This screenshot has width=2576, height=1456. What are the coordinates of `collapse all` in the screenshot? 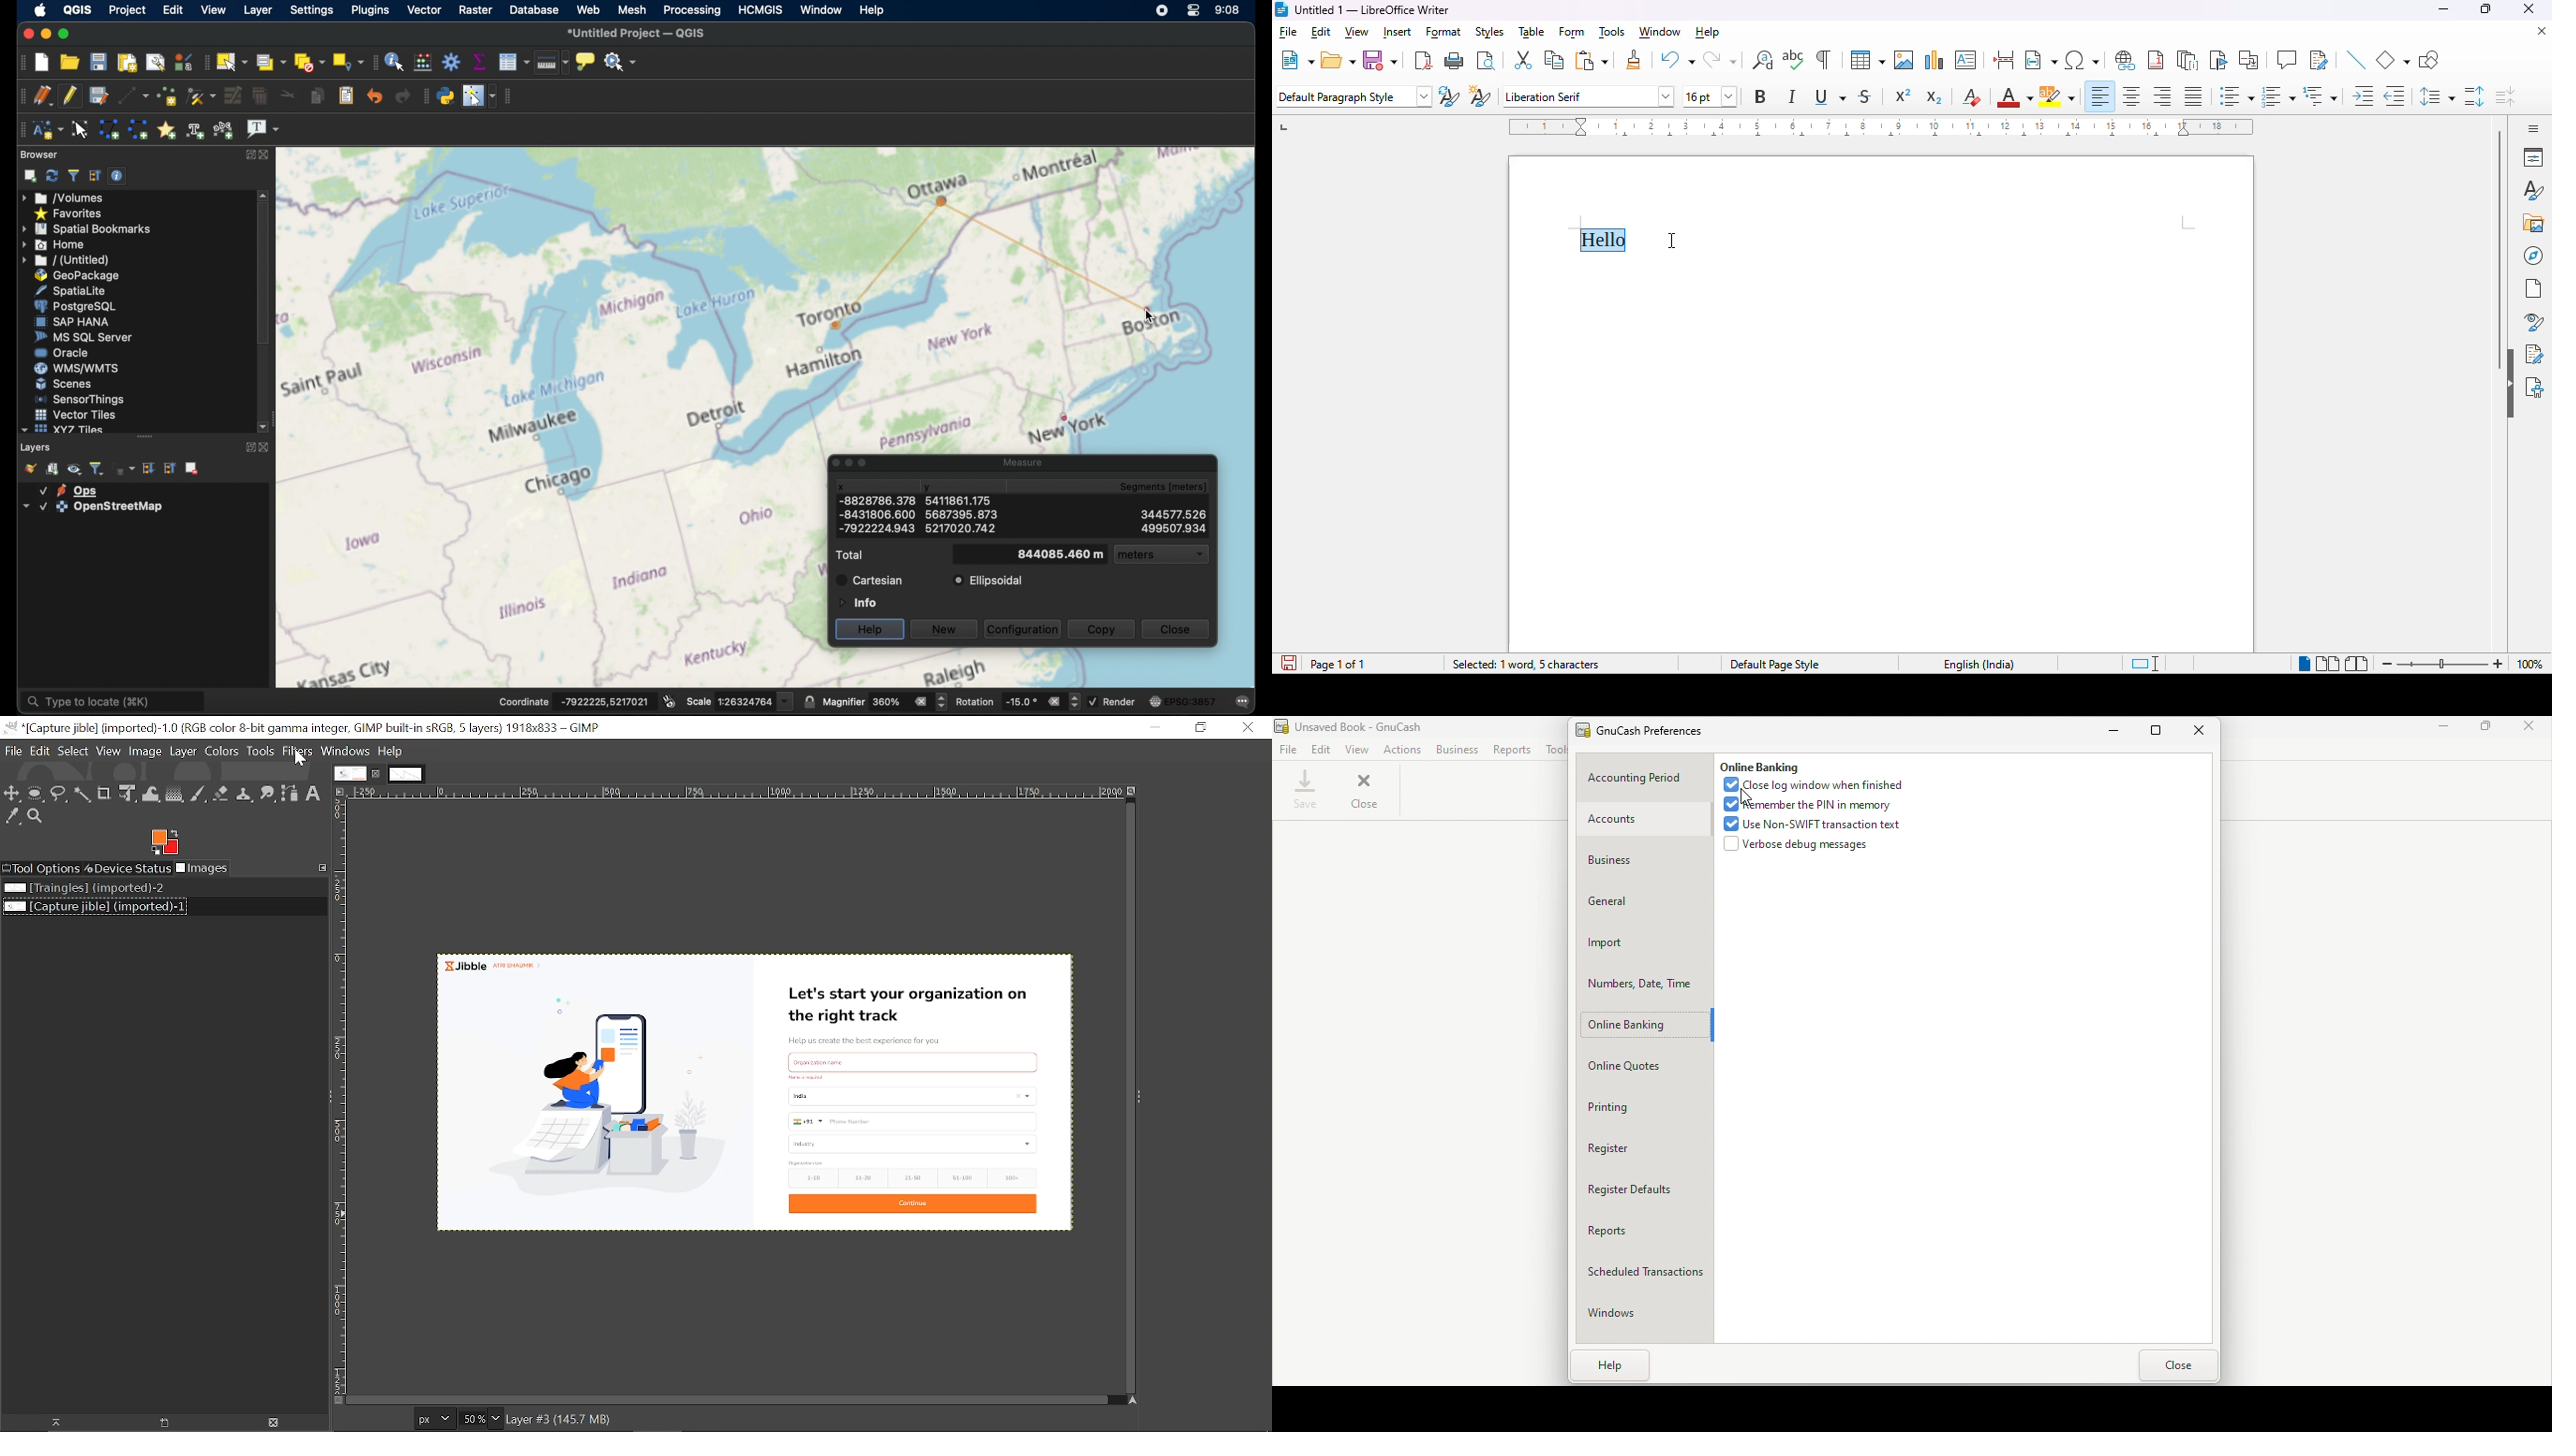 It's located at (170, 468).